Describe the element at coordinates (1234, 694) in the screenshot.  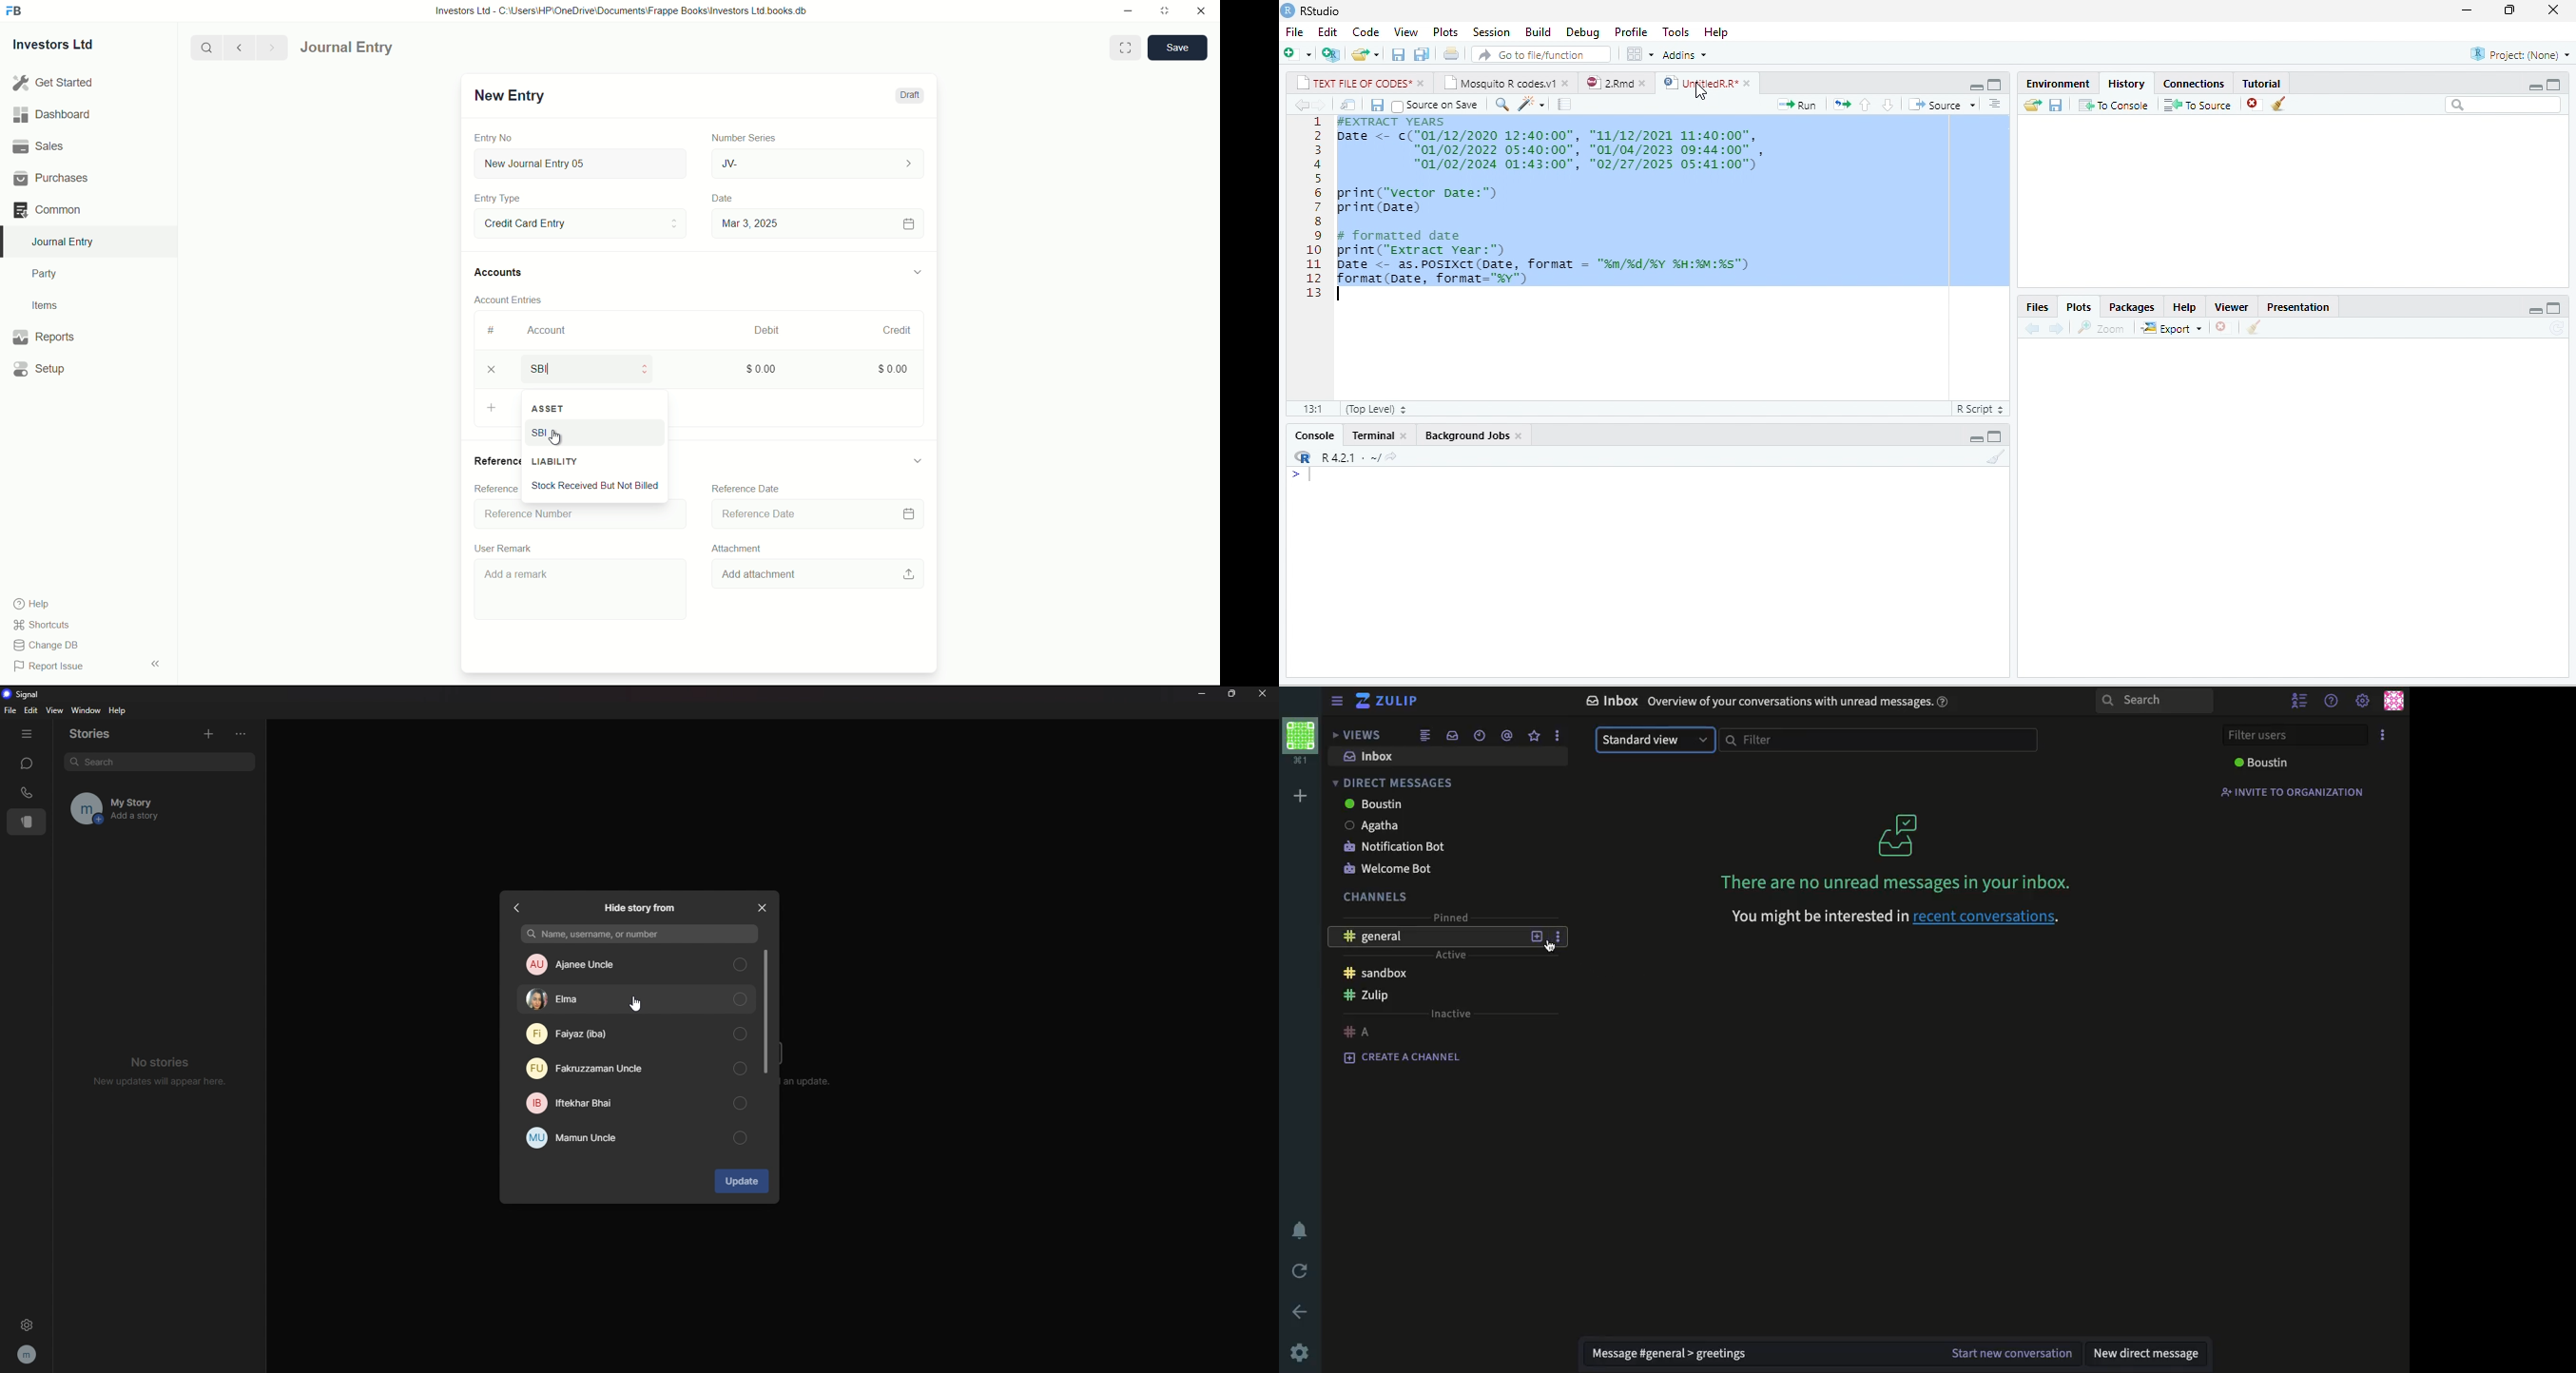
I see `resize` at that location.